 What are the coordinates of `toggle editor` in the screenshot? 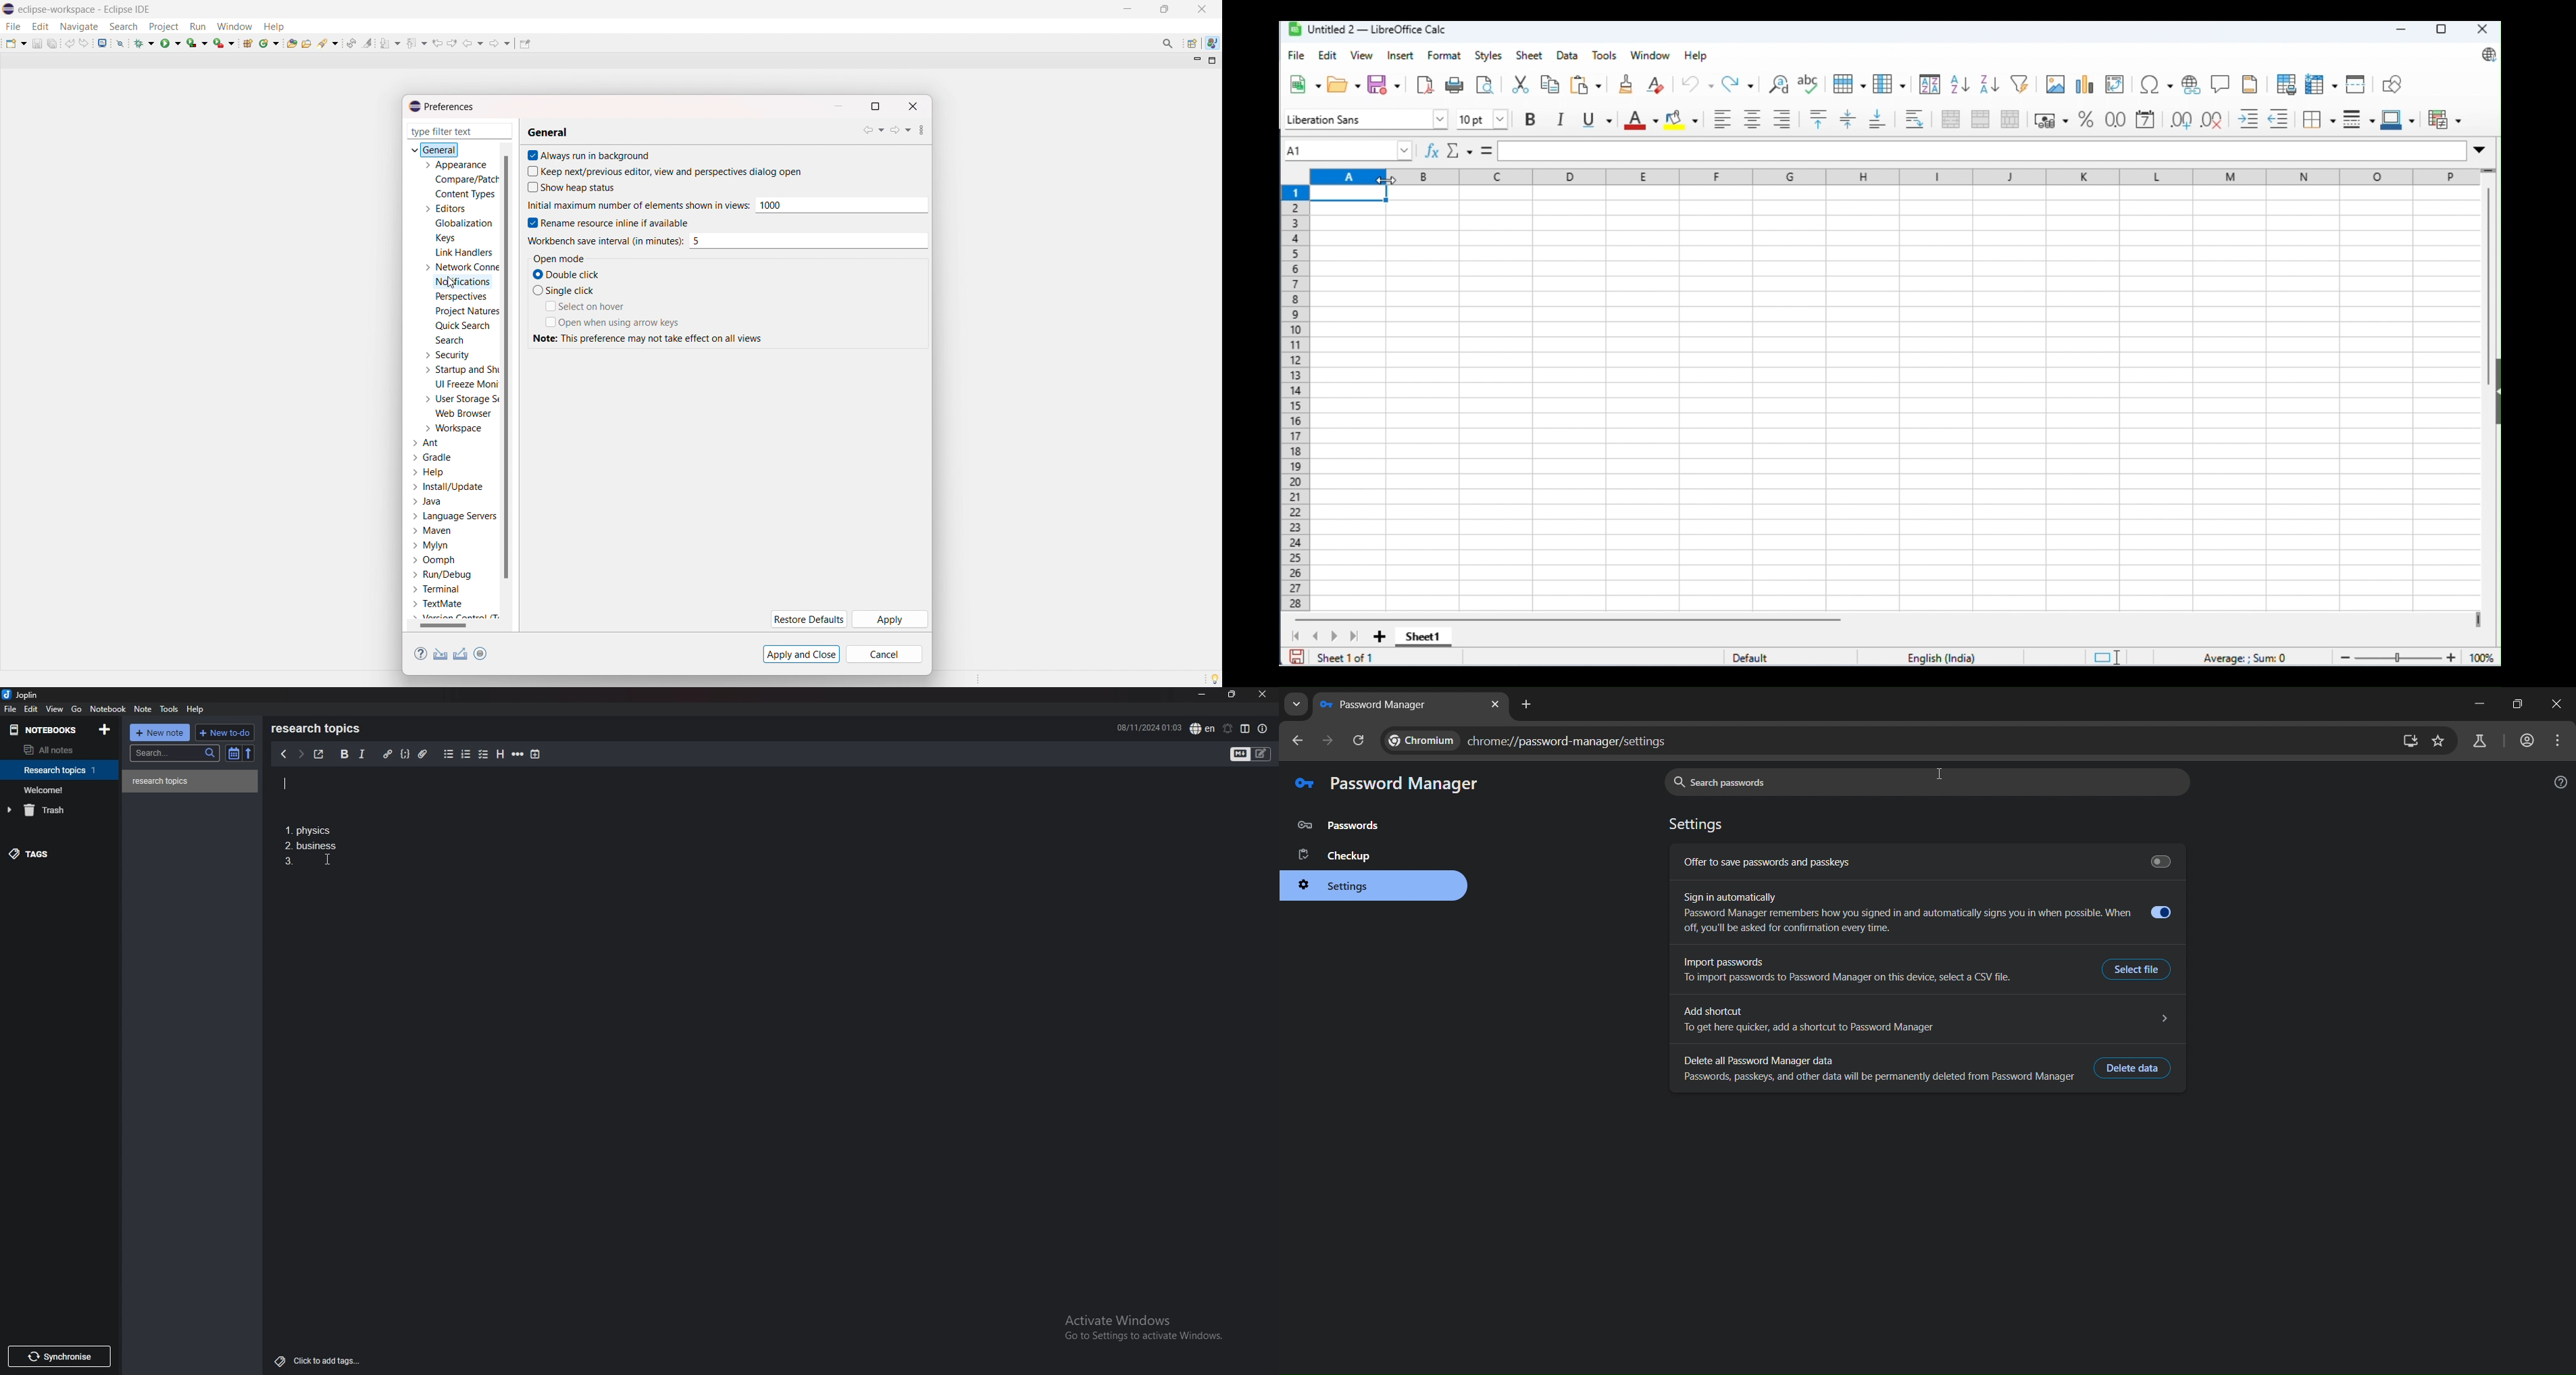 It's located at (1252, 754).